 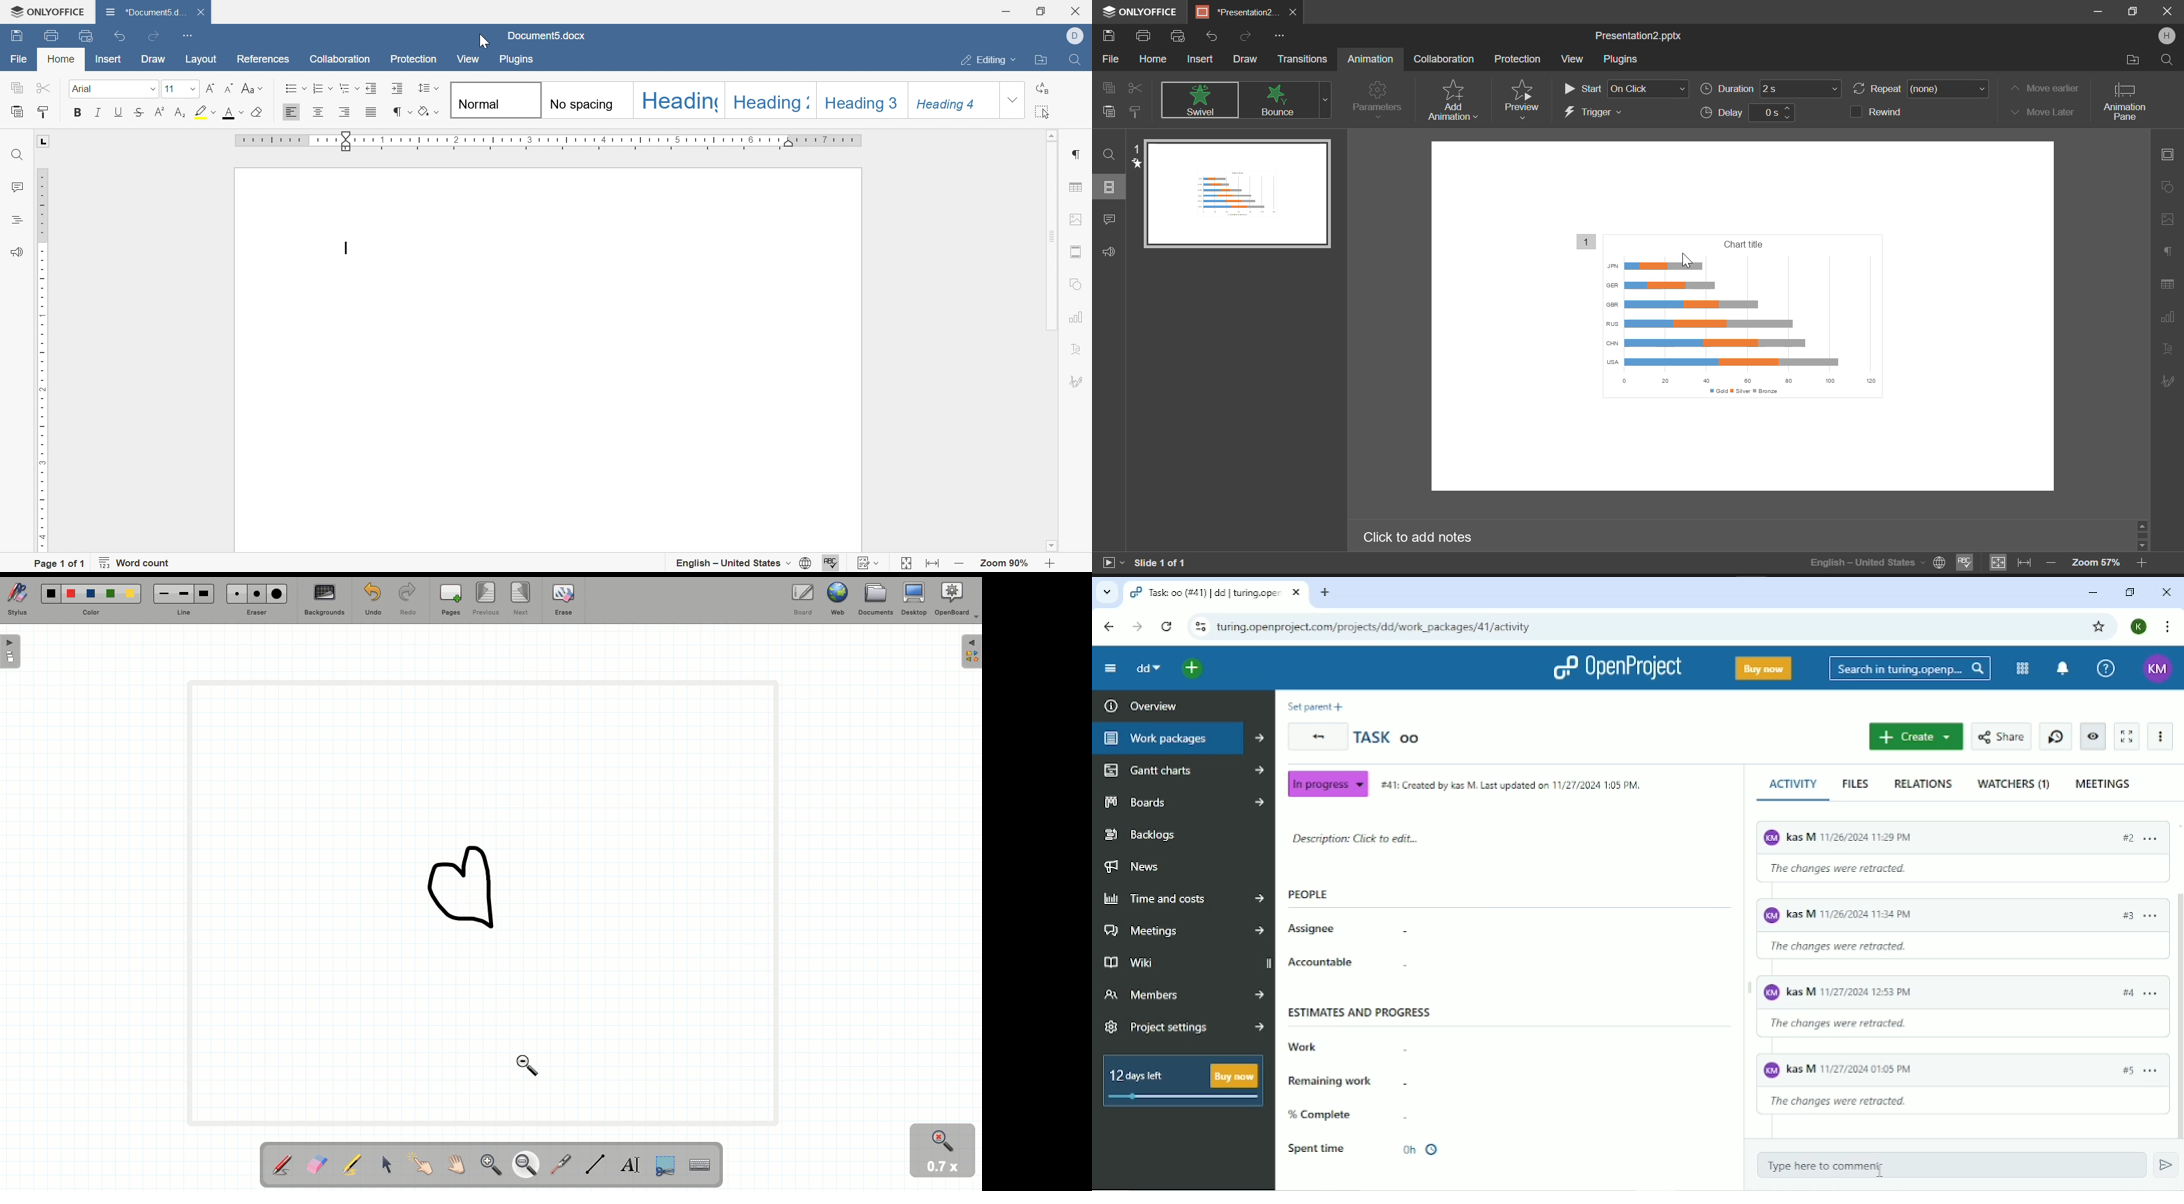 I want to click on set text language, so click(x=734, y=562).